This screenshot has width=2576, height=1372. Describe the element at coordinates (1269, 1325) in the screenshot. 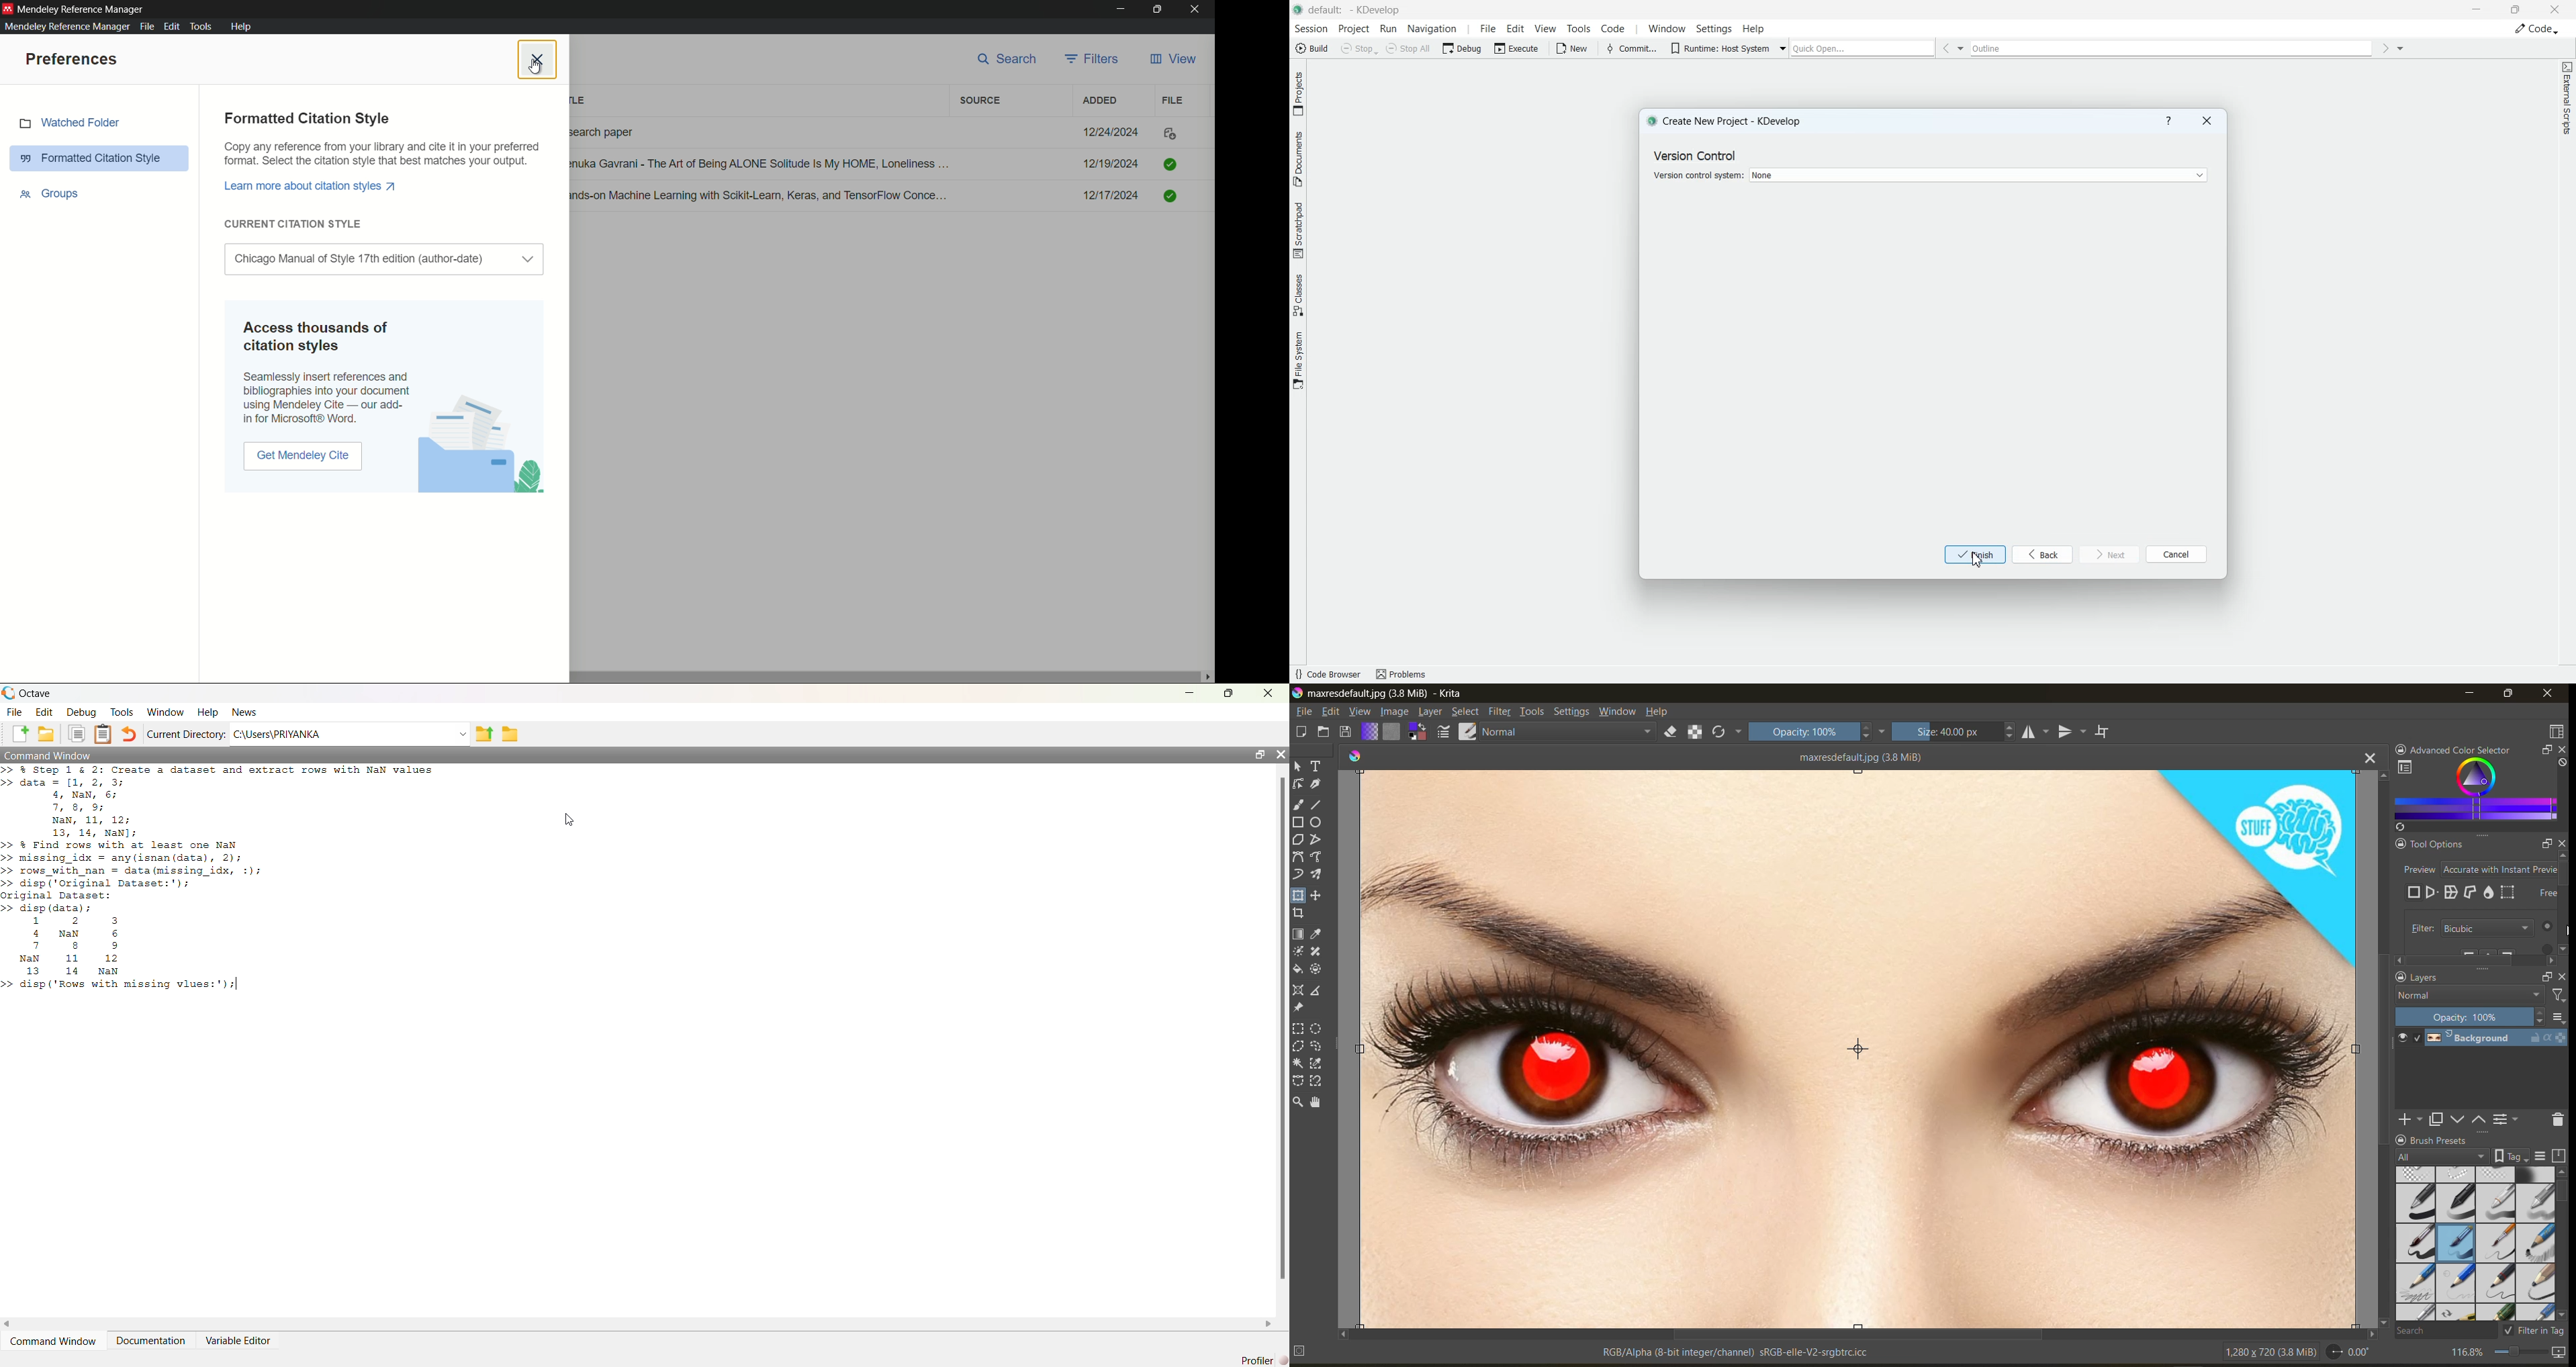

I see `scroll right` at that location.